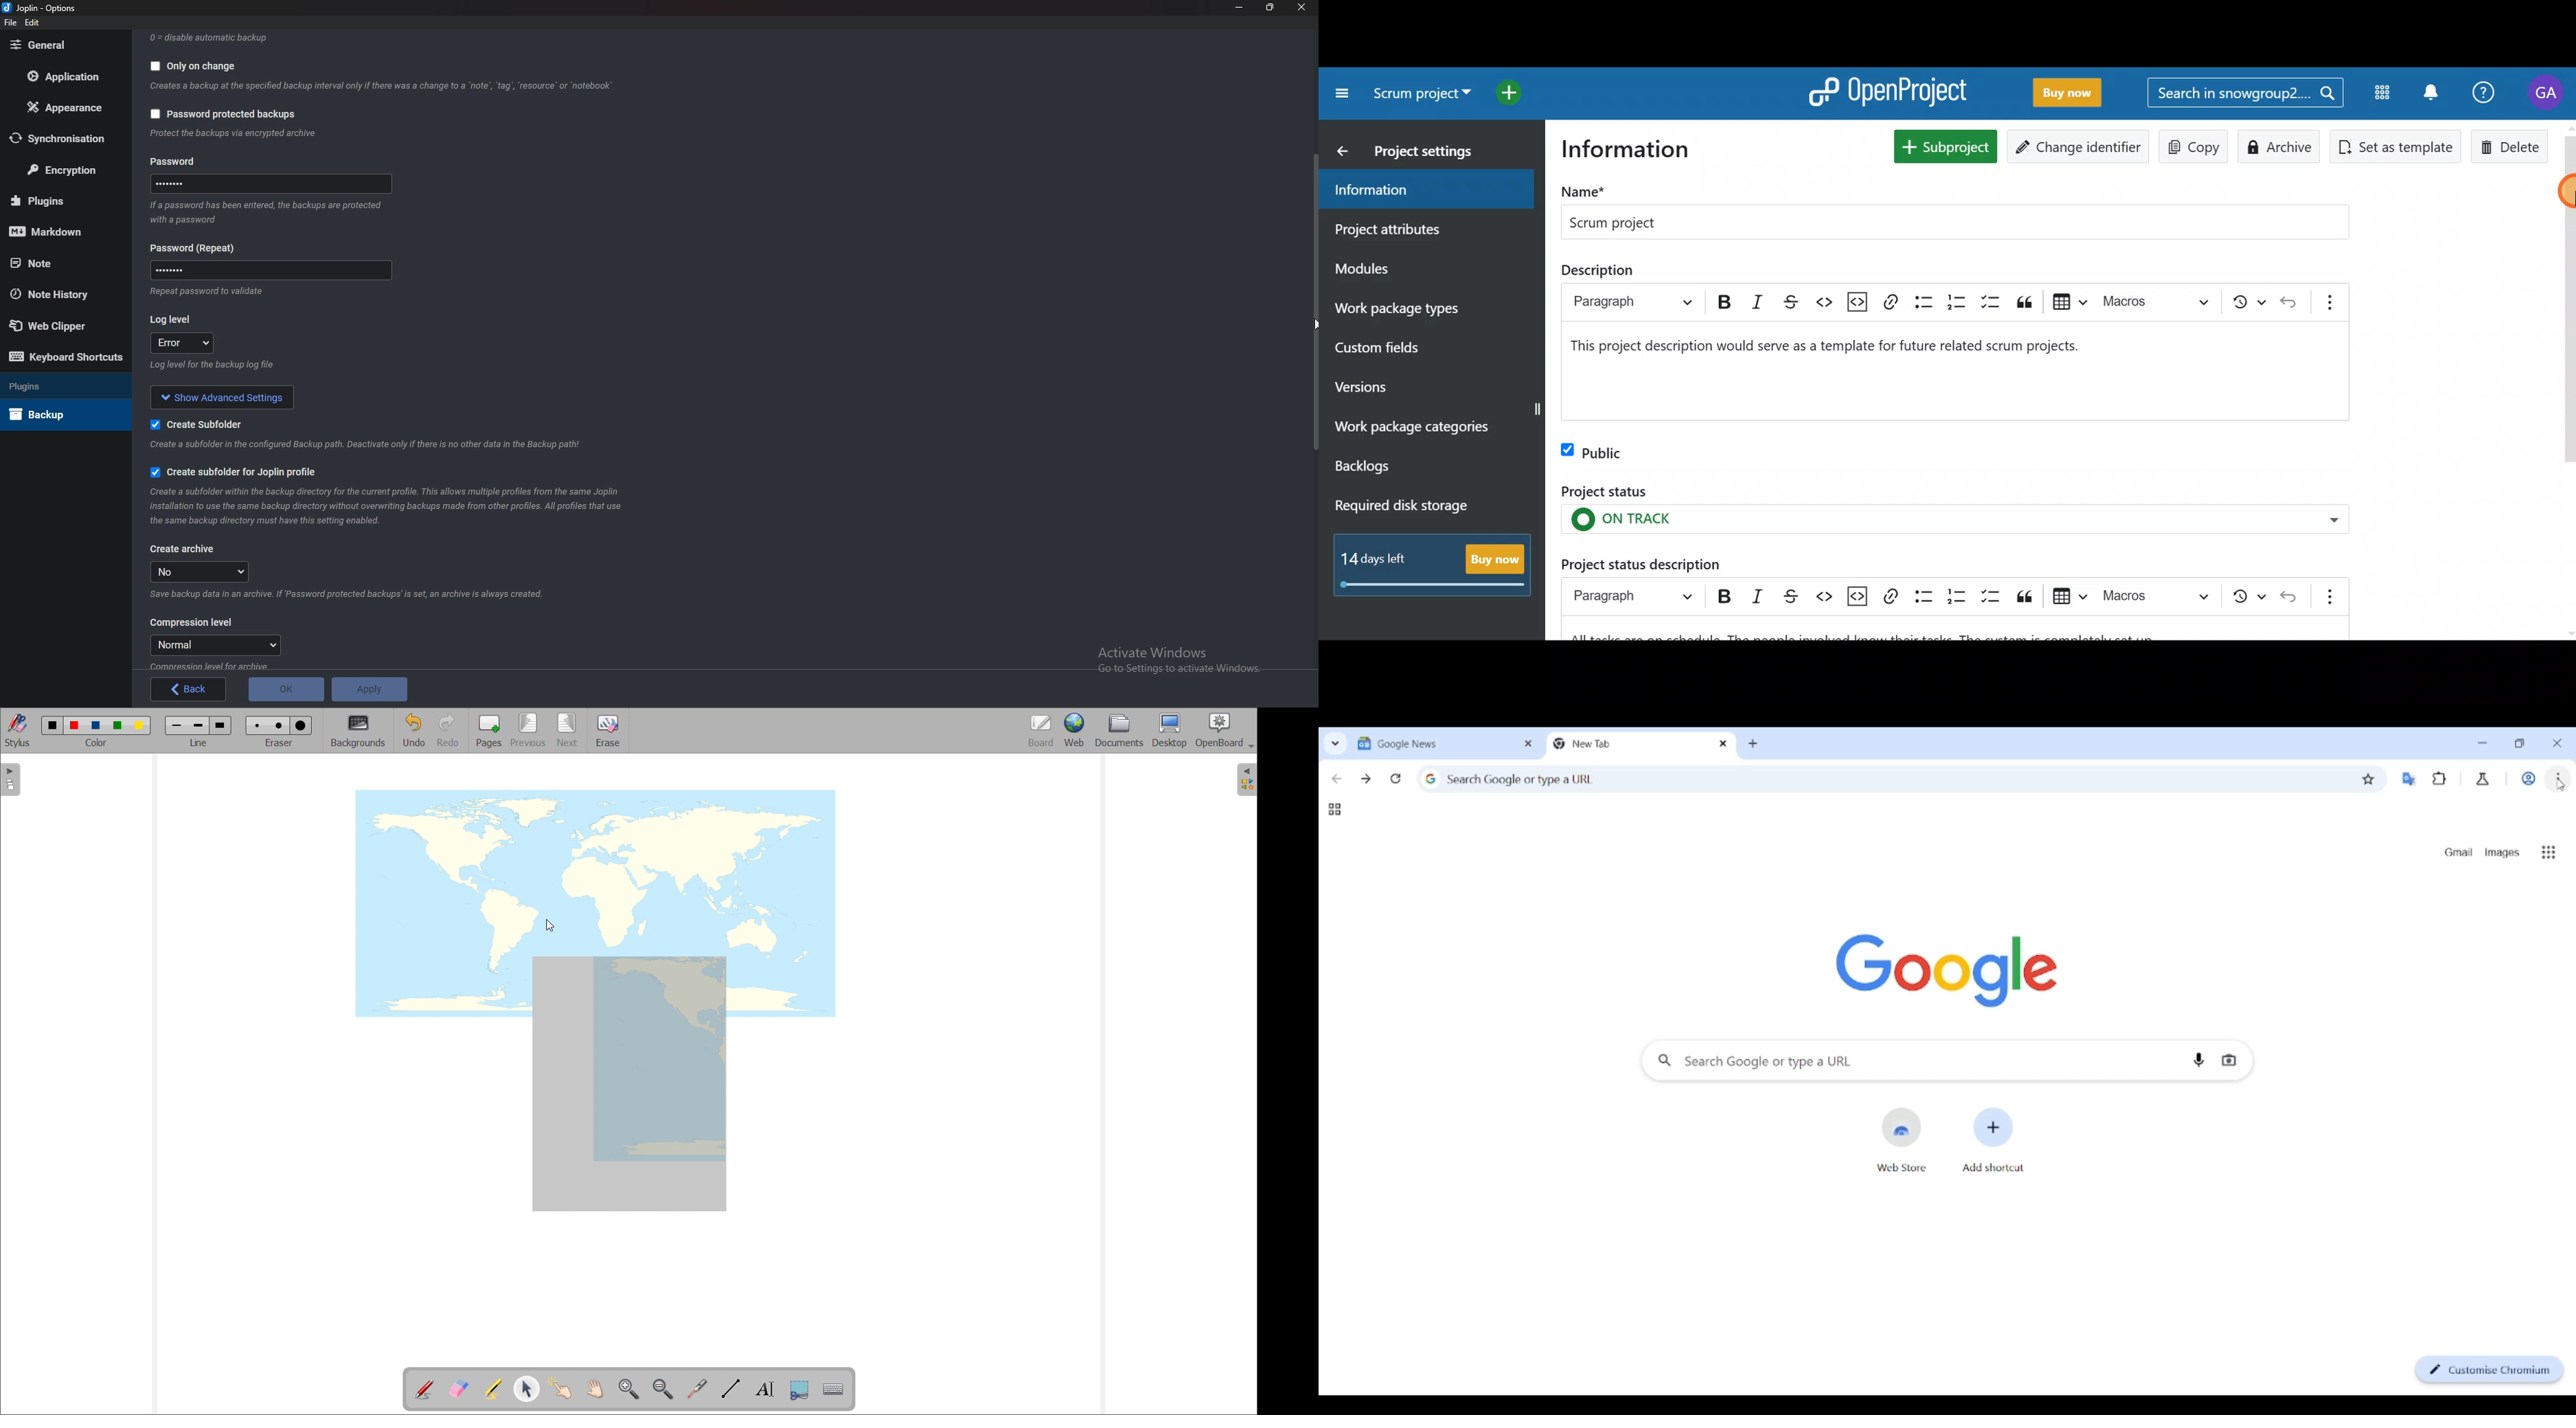 The height and width of the screenshot is (1428, 2576). What do you see at coordinates (1336, 779) in the screenshot?
I see `Go back` at bounding box center [1336, 779].